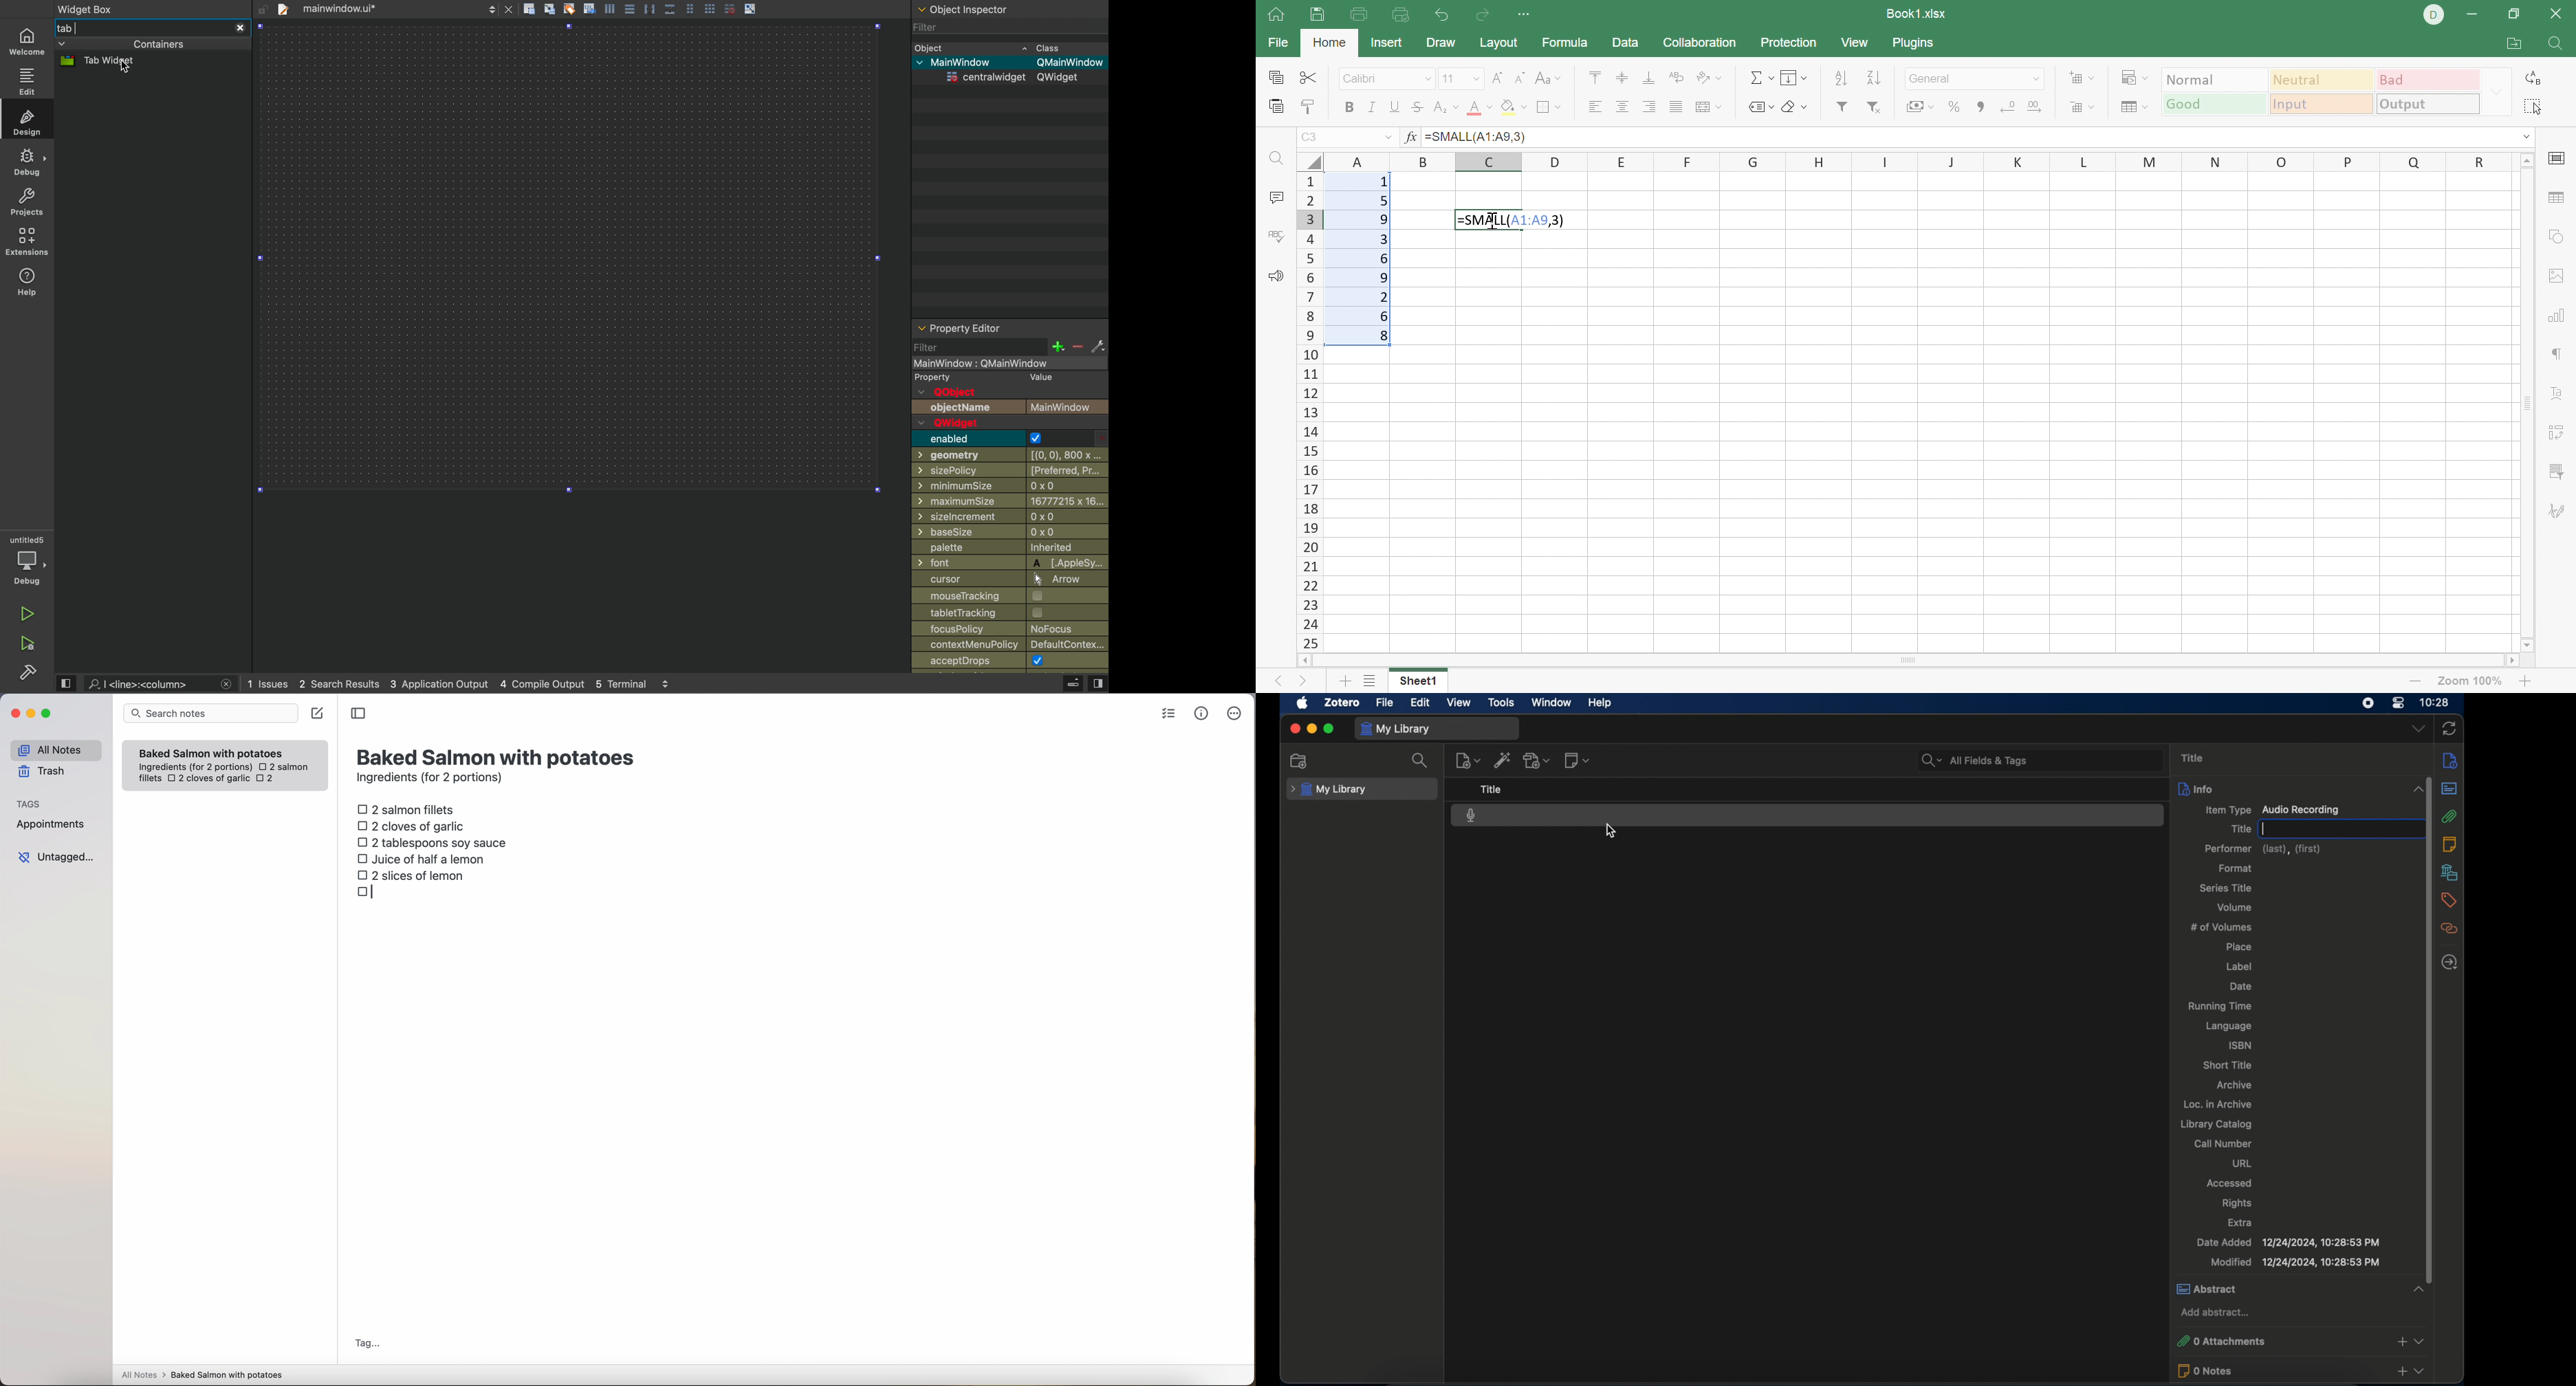 This screenshot has height=1400, width=2576. Describe the element at coordinates (629, 8) in the screenshot. I see `align center` at that location.